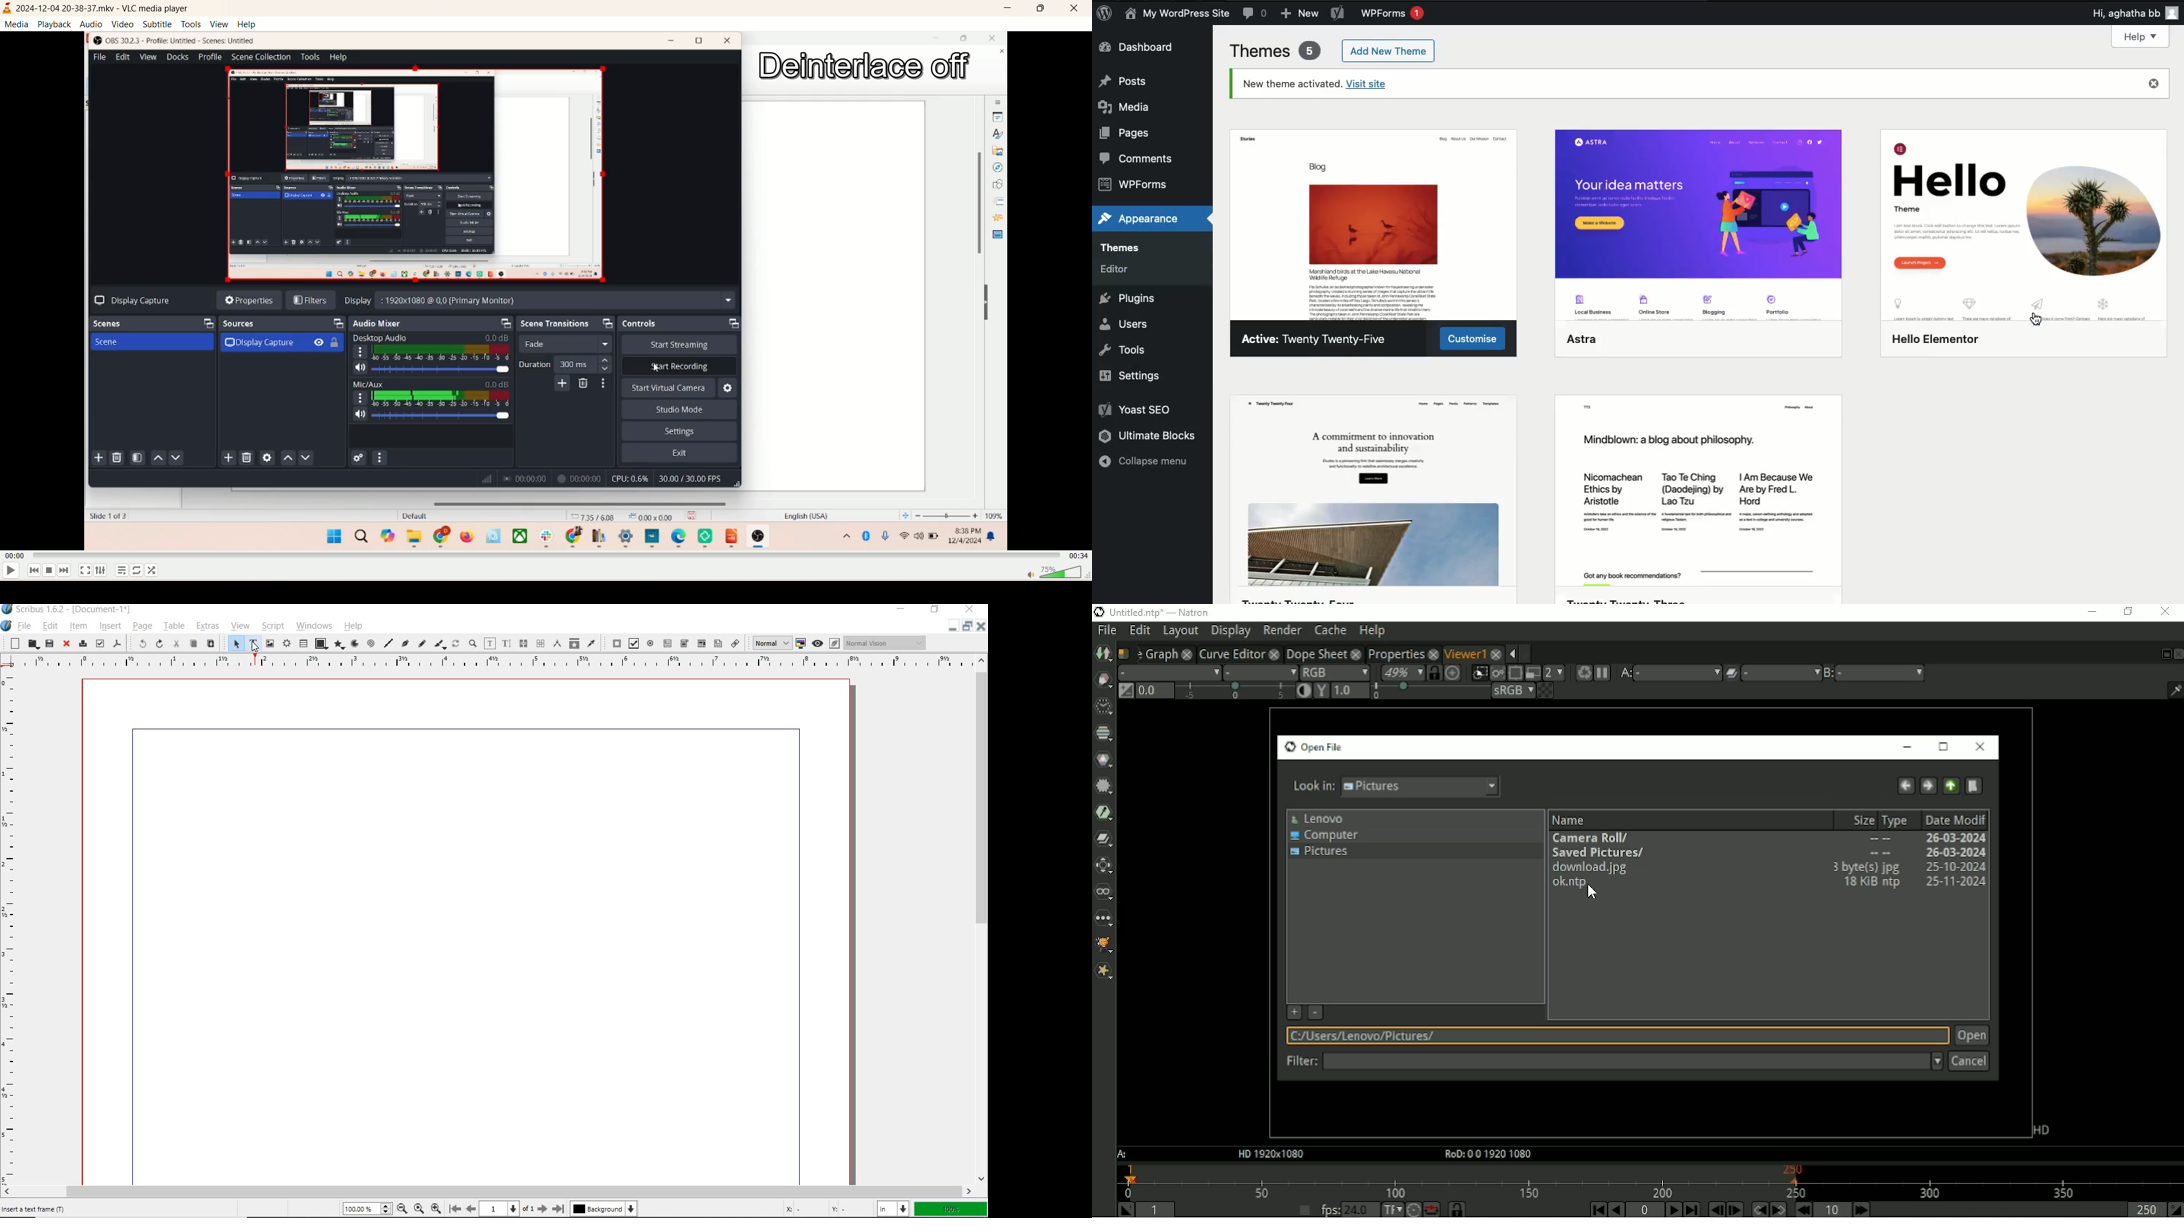 The height and width of the screenshot is (1232, 2184). I want to click on line, so click(388, 642).